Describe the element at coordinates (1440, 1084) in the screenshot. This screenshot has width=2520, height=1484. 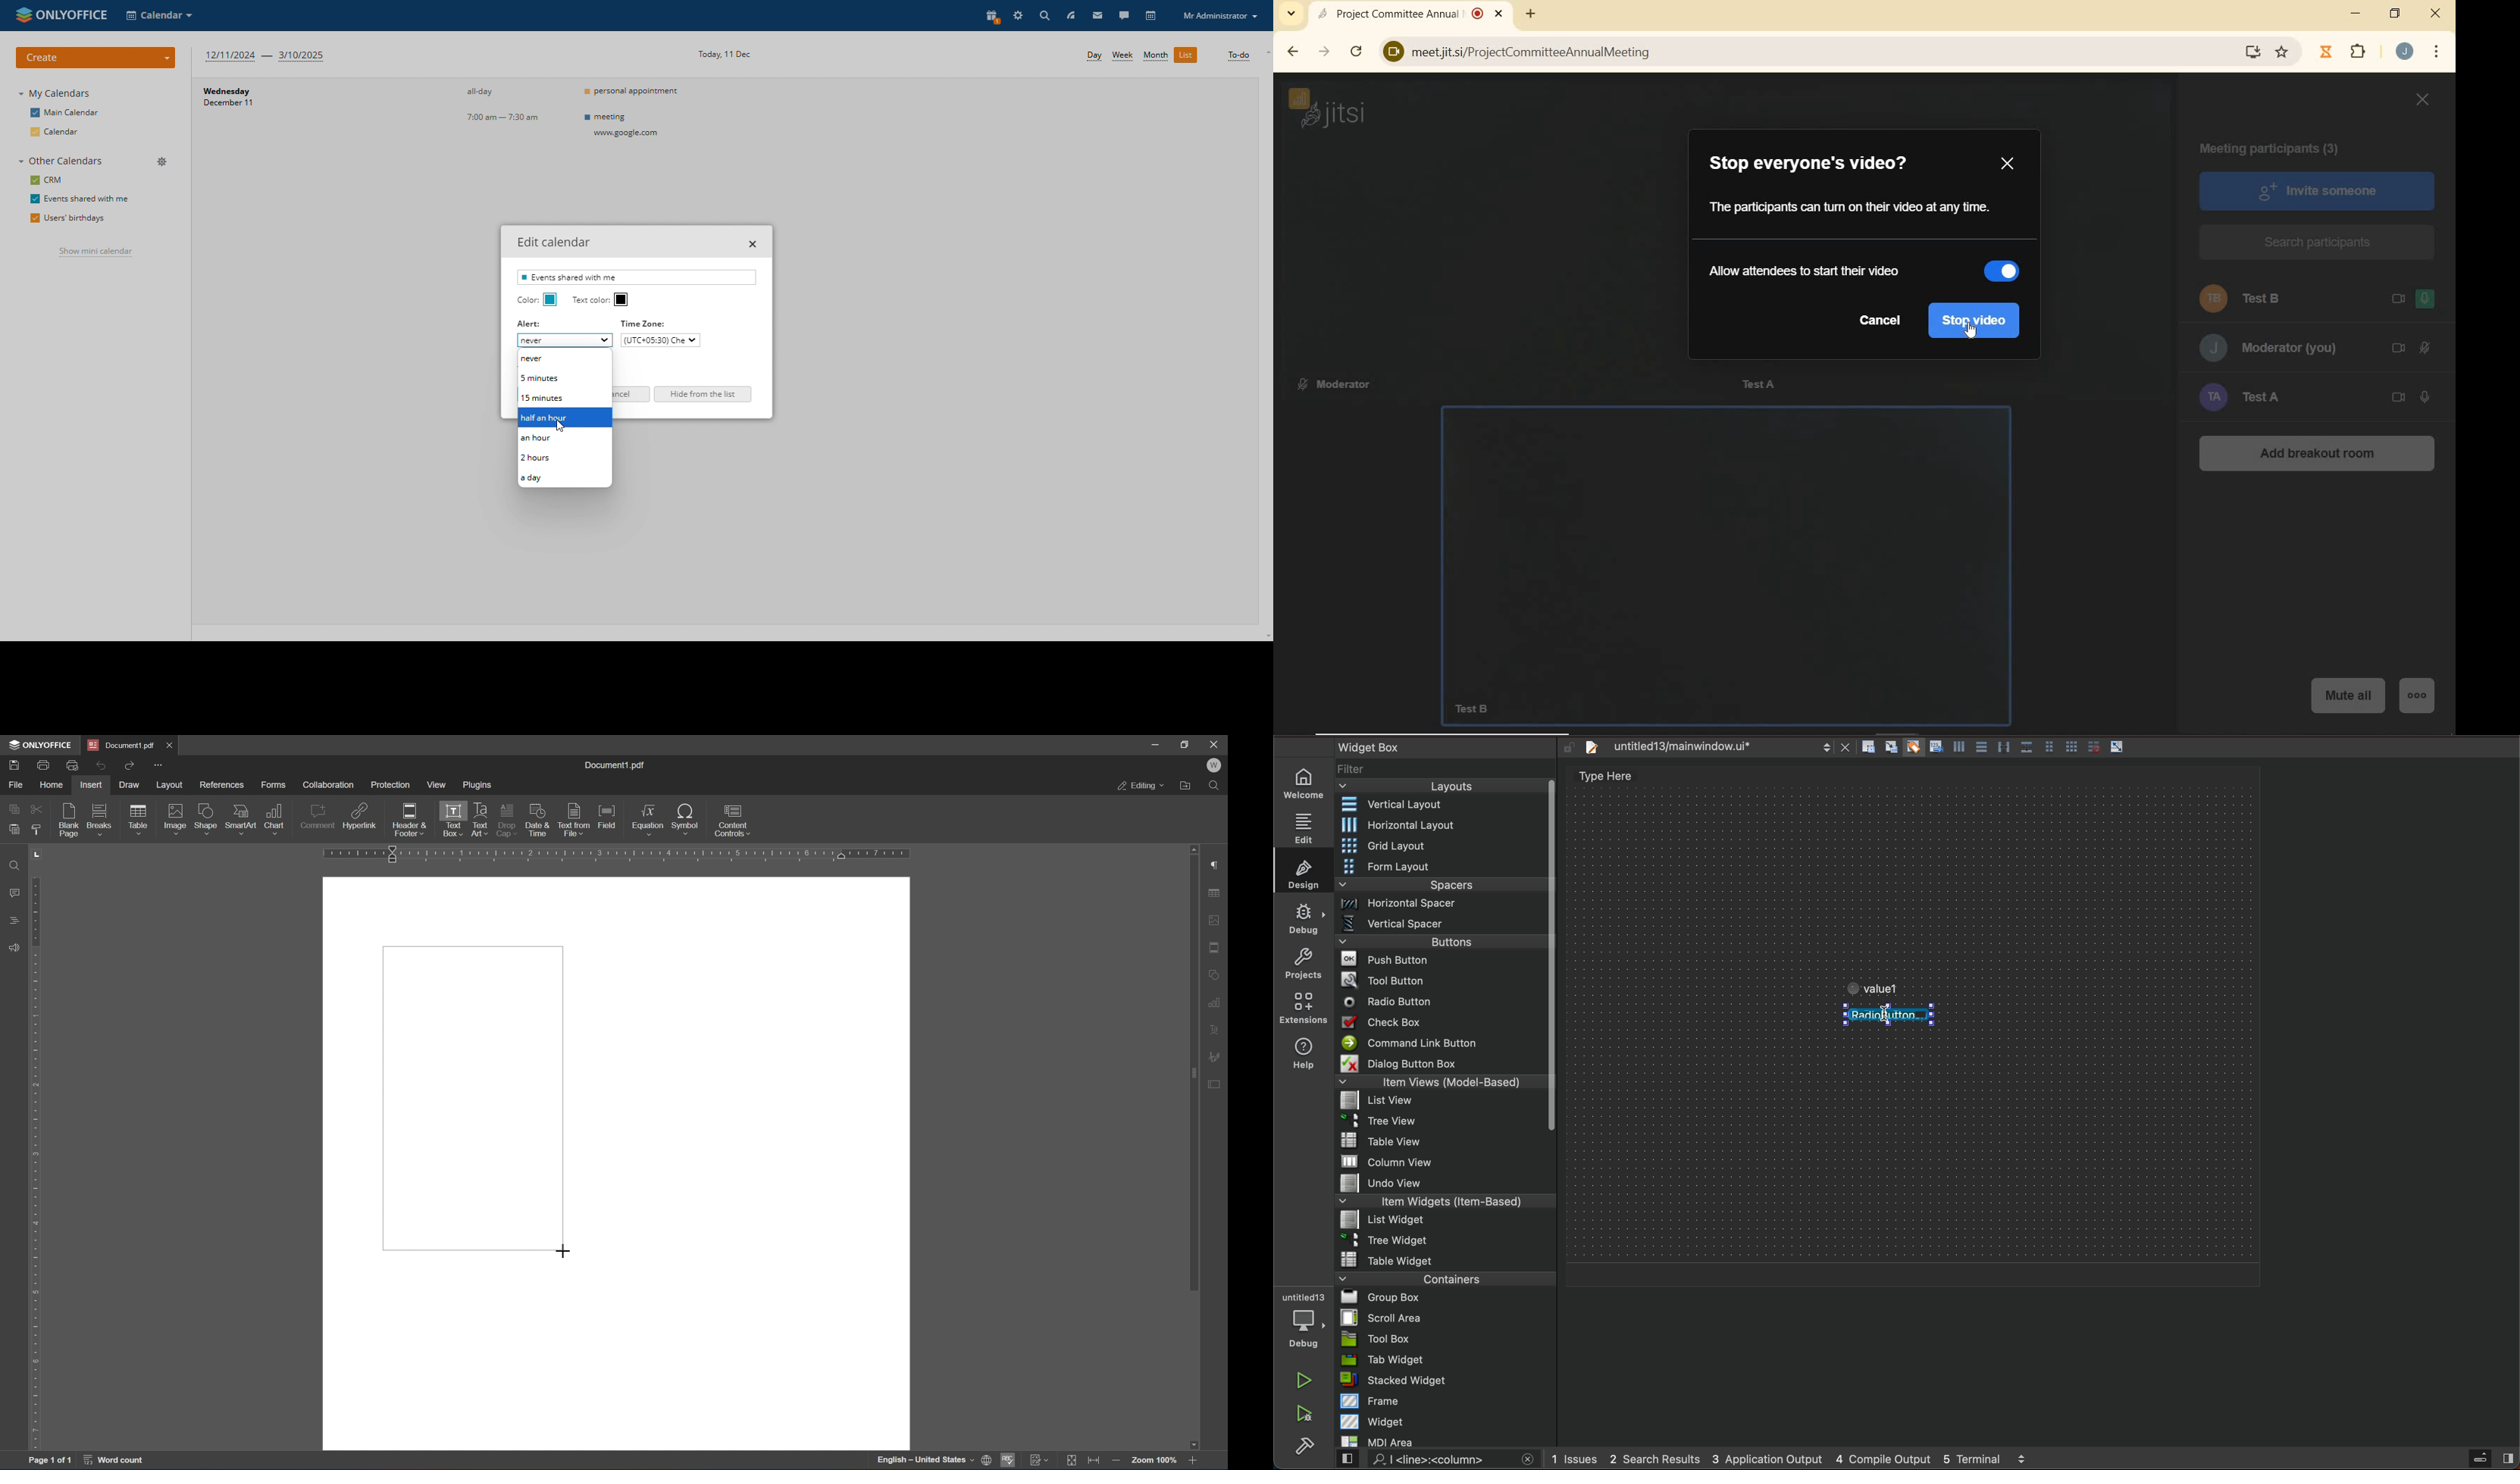
I see `item views` at that location.